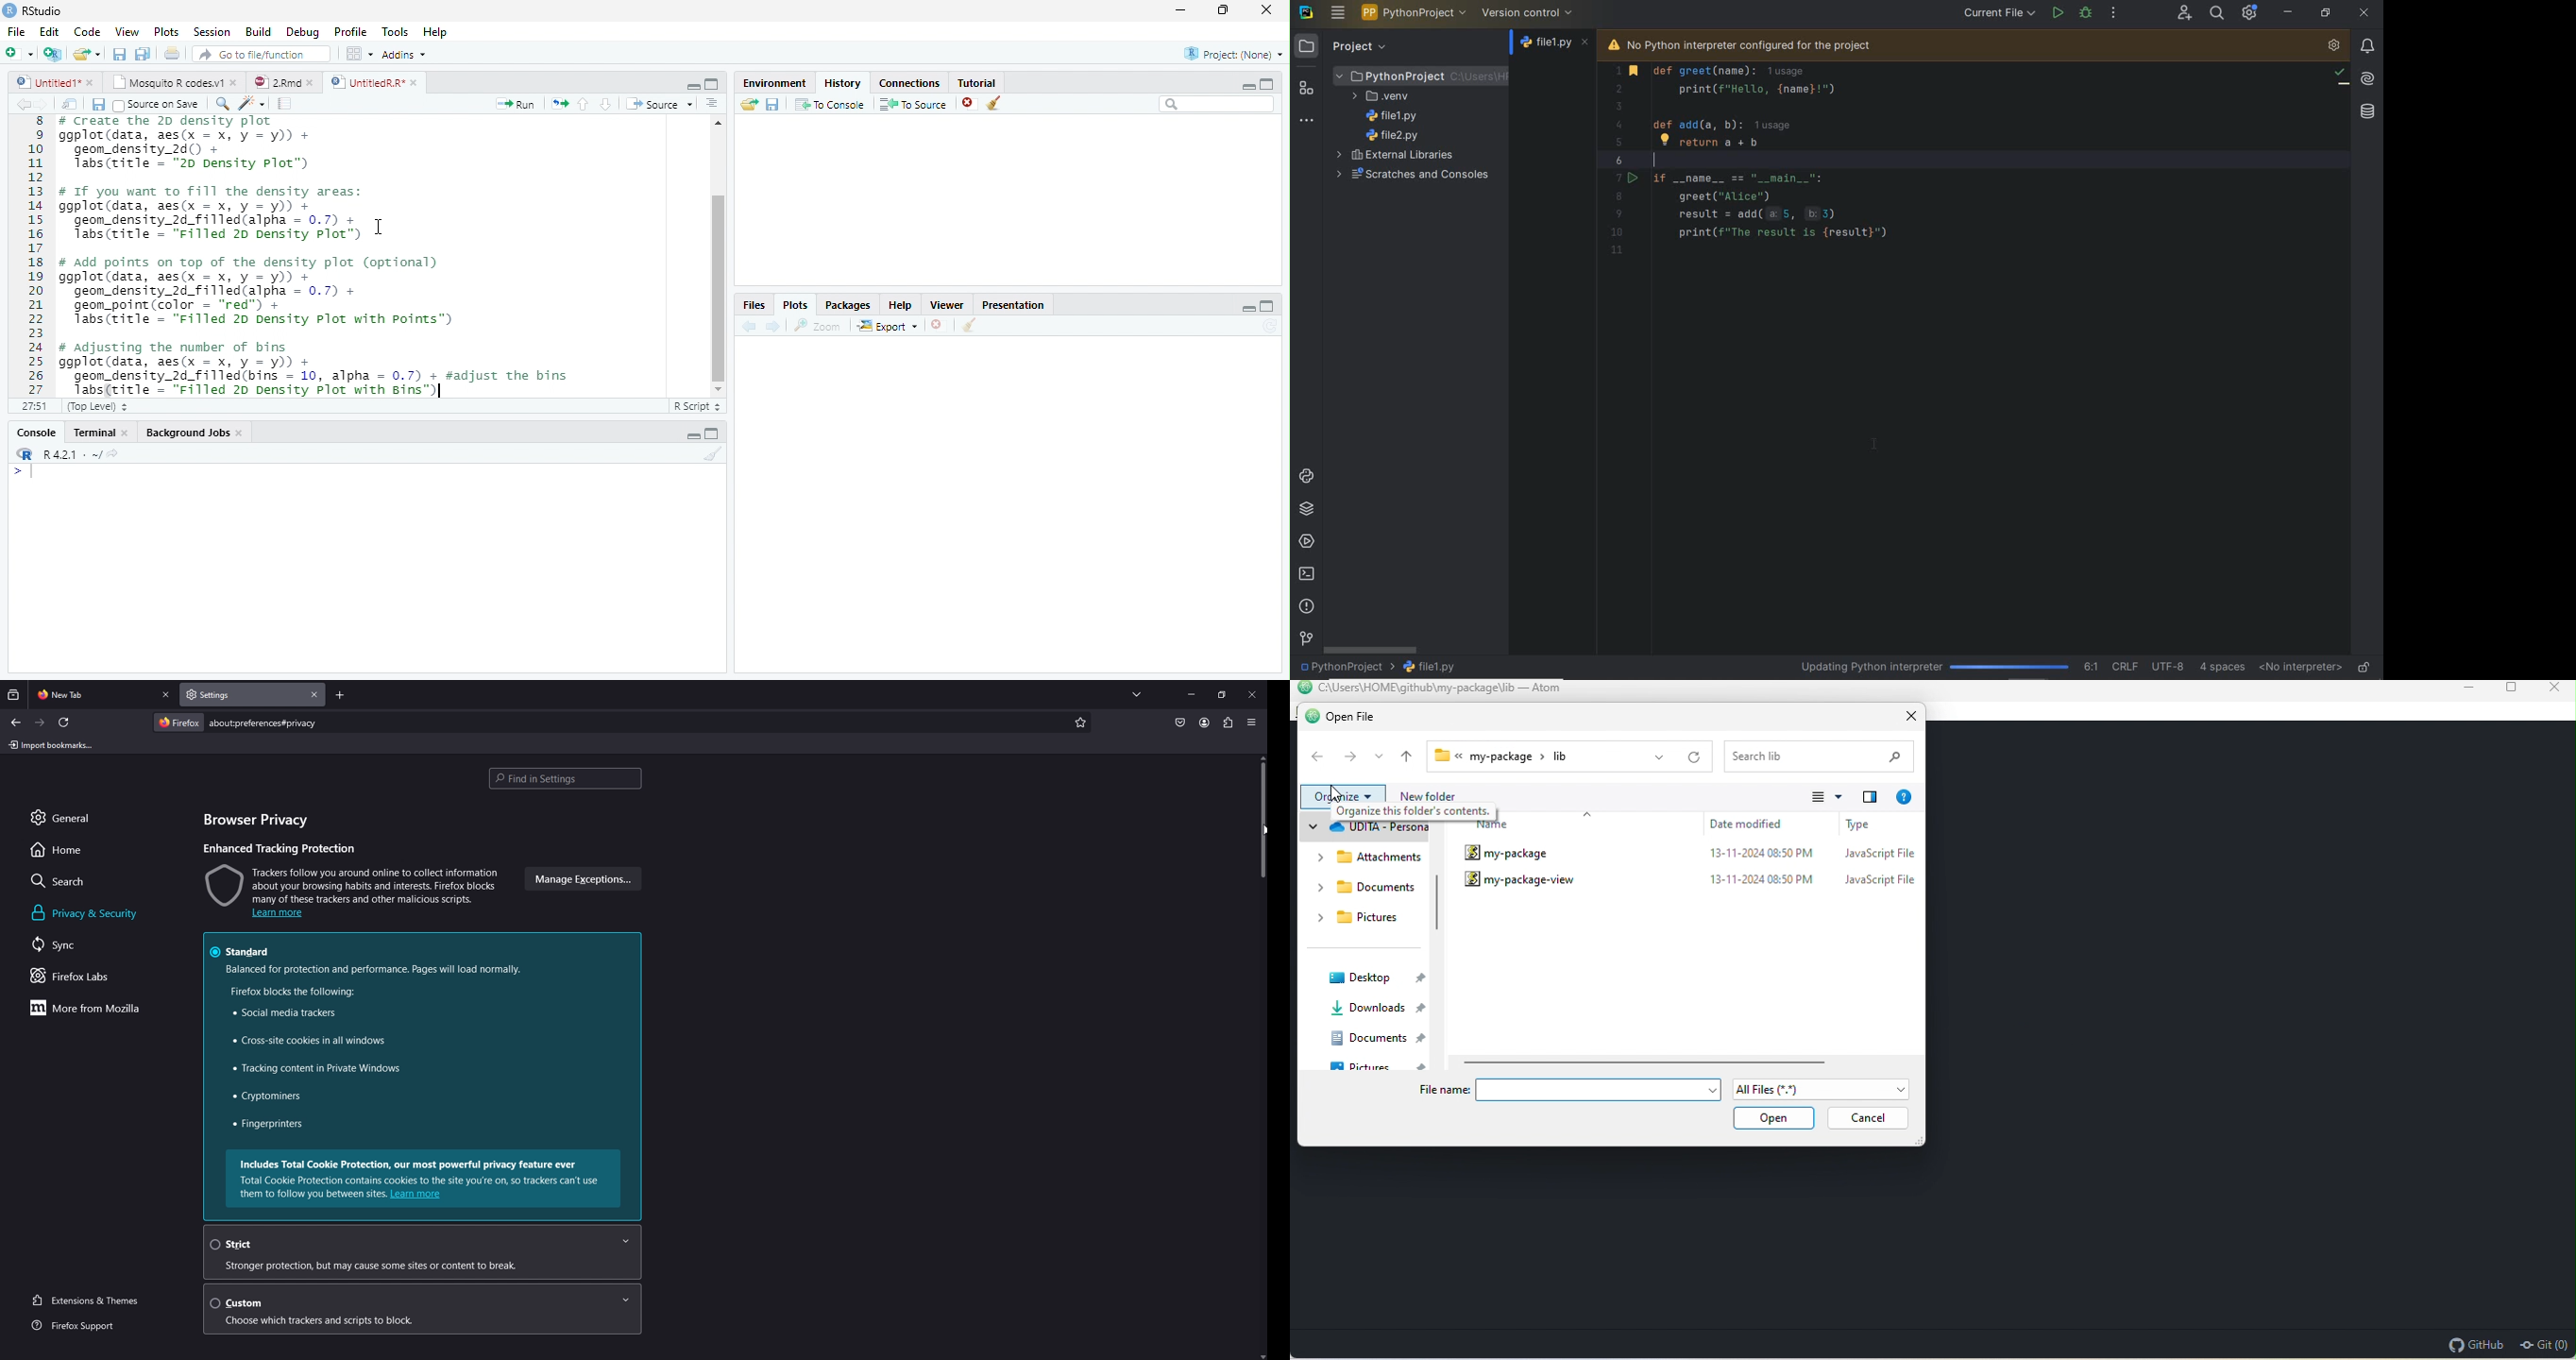 This screenshot has height=1372, width=2576. What do you see at coordinates (75, 817) in the screenshot?
I see `general` at bounding box center [75, 817].